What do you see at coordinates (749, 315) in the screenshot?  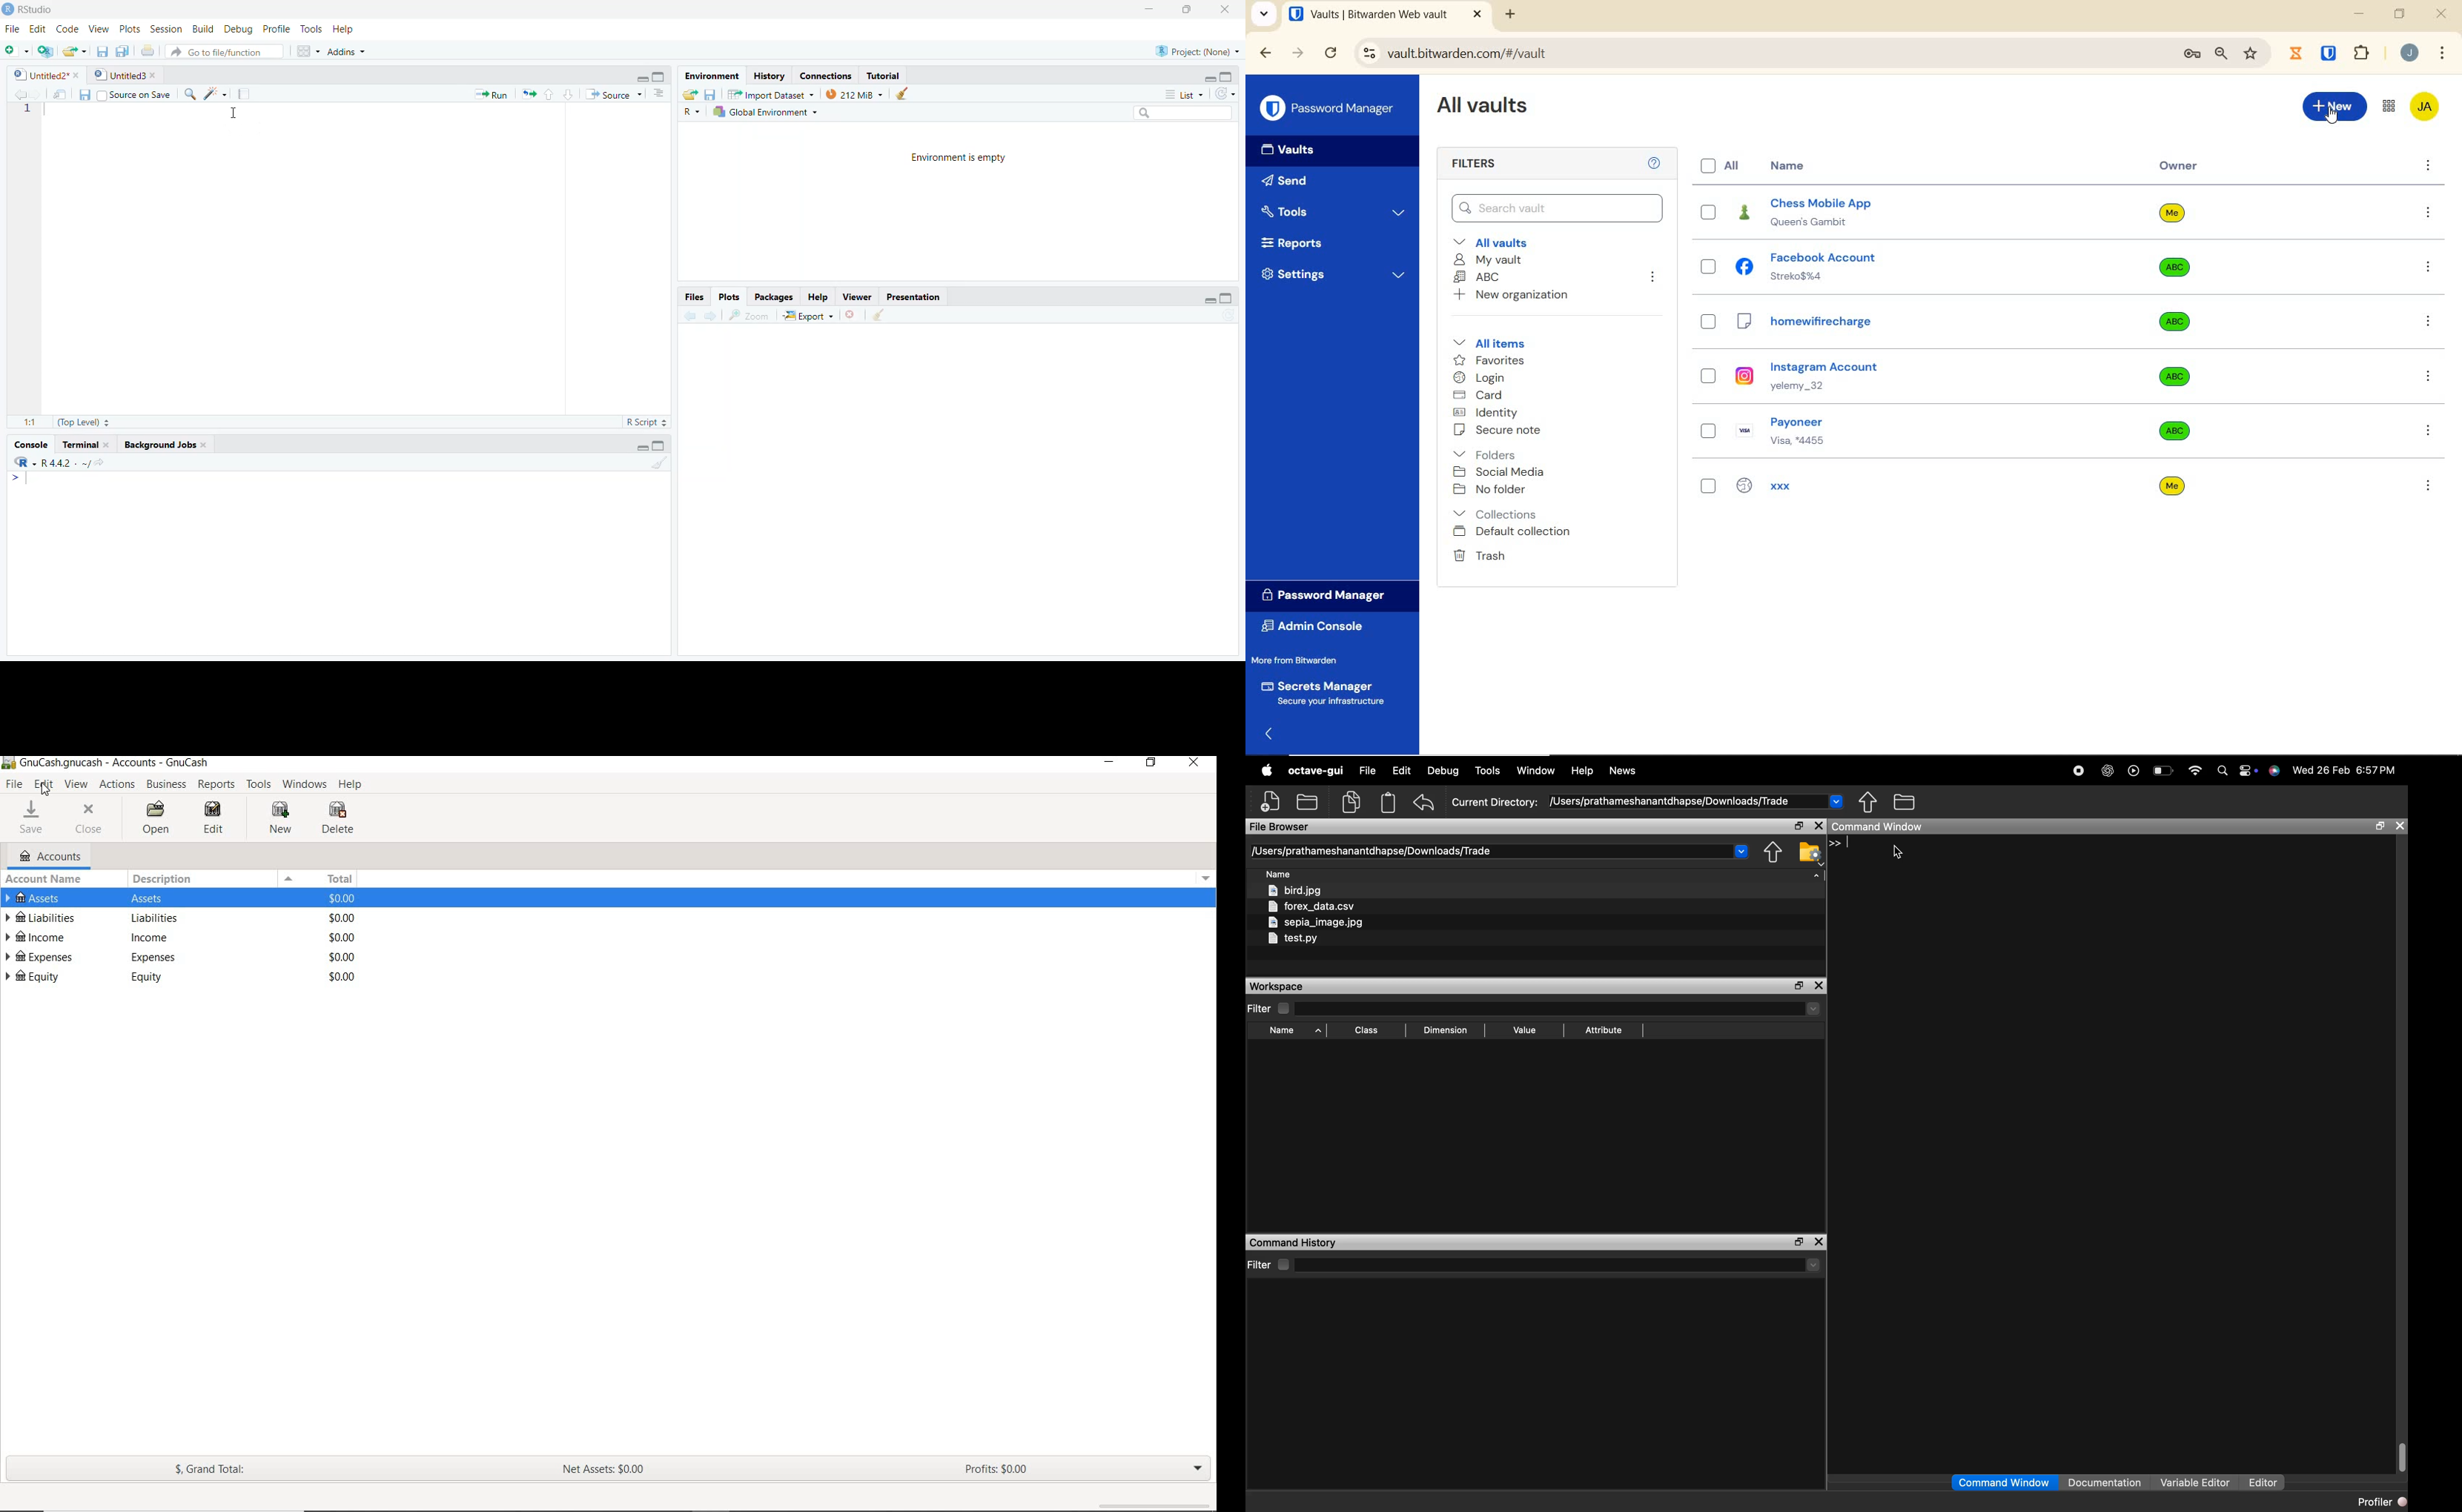 I see `zoom` at bounding box center [749, 315].